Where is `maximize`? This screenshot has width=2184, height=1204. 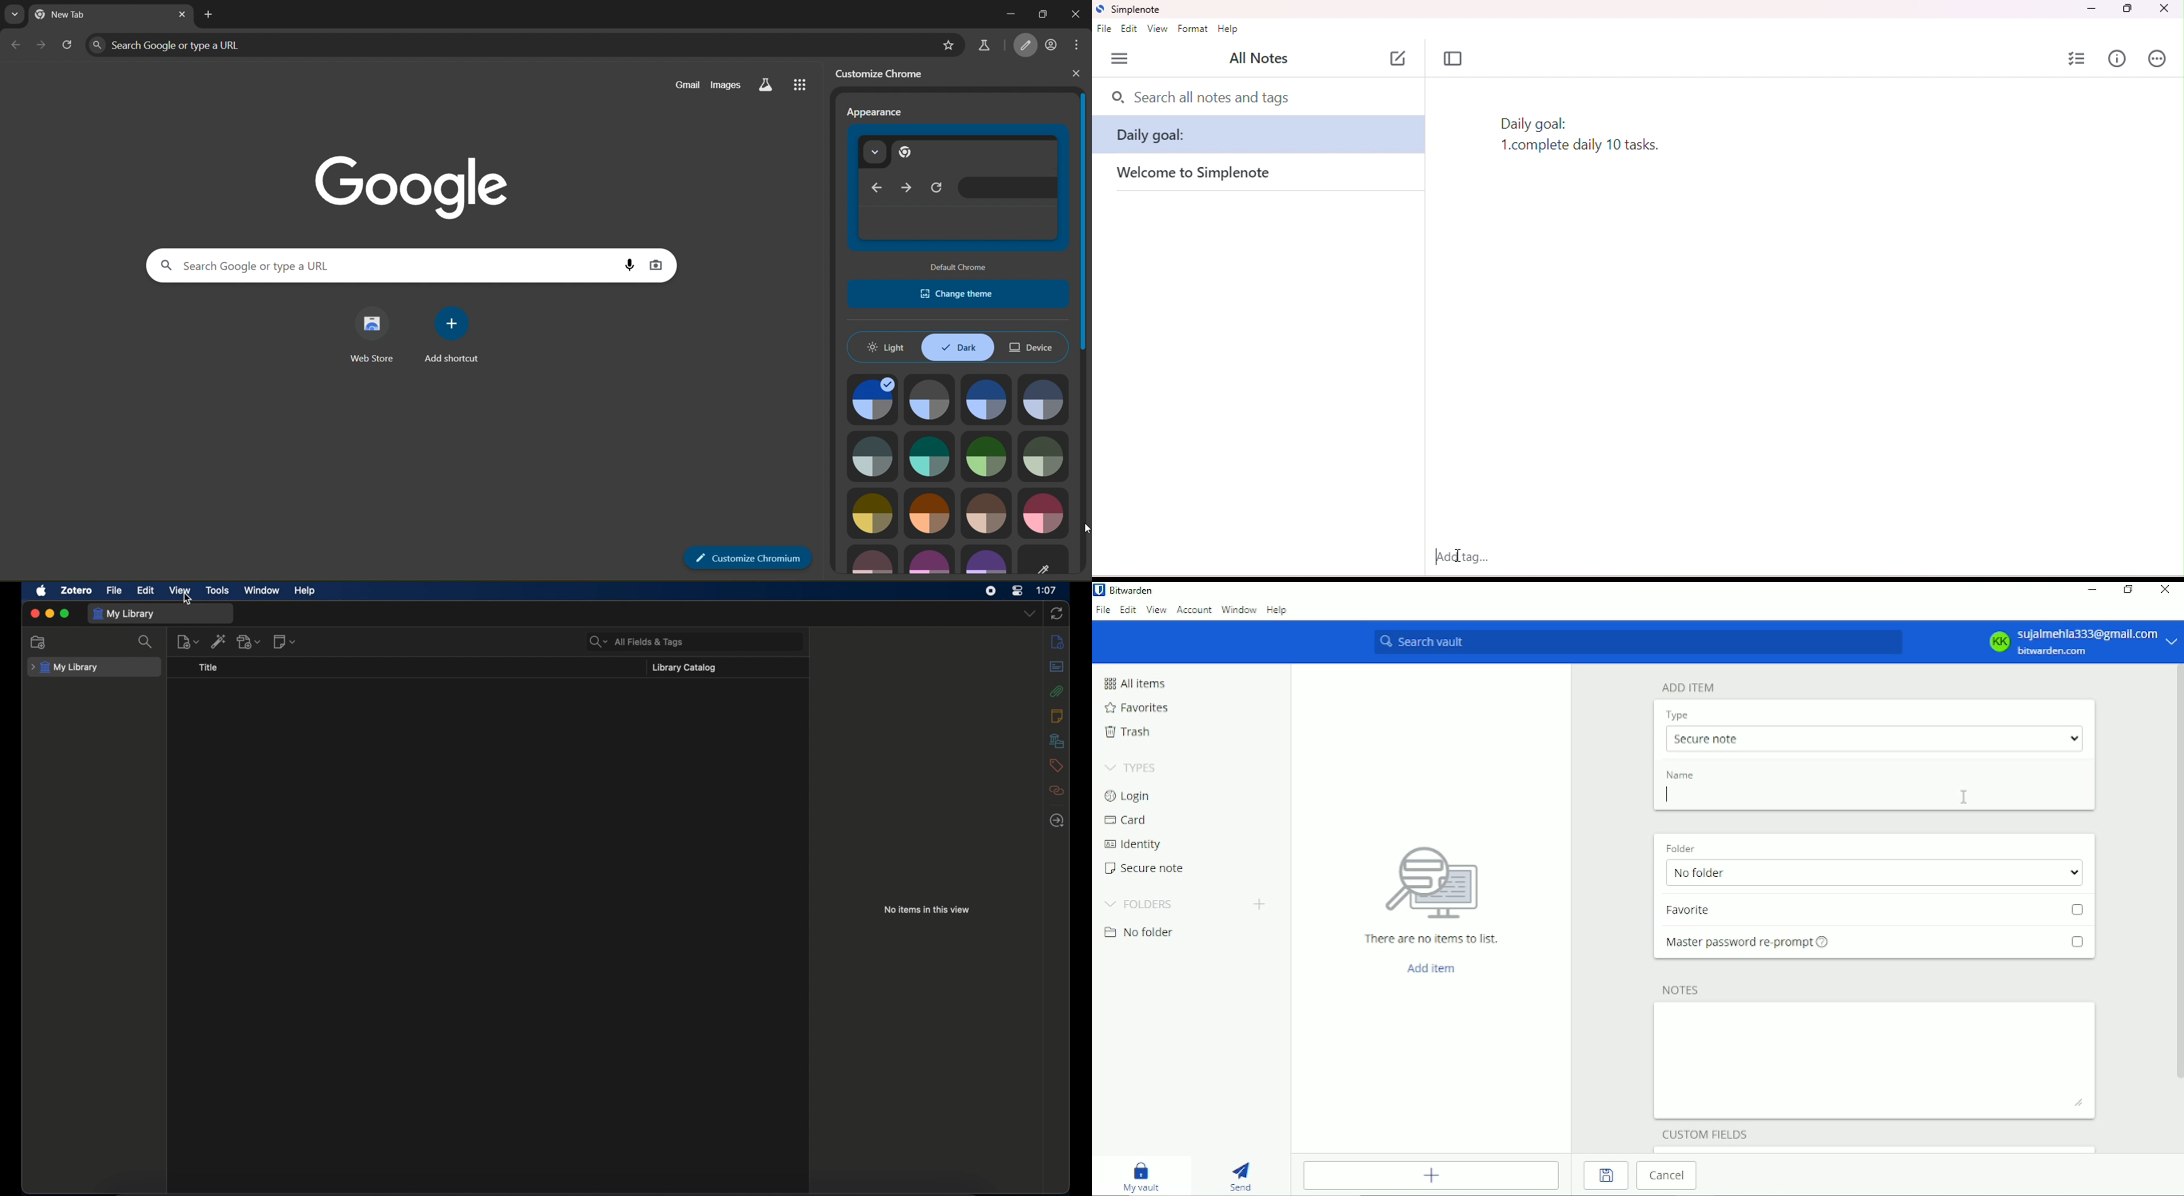
maximize is located at coordinates (65, 614).